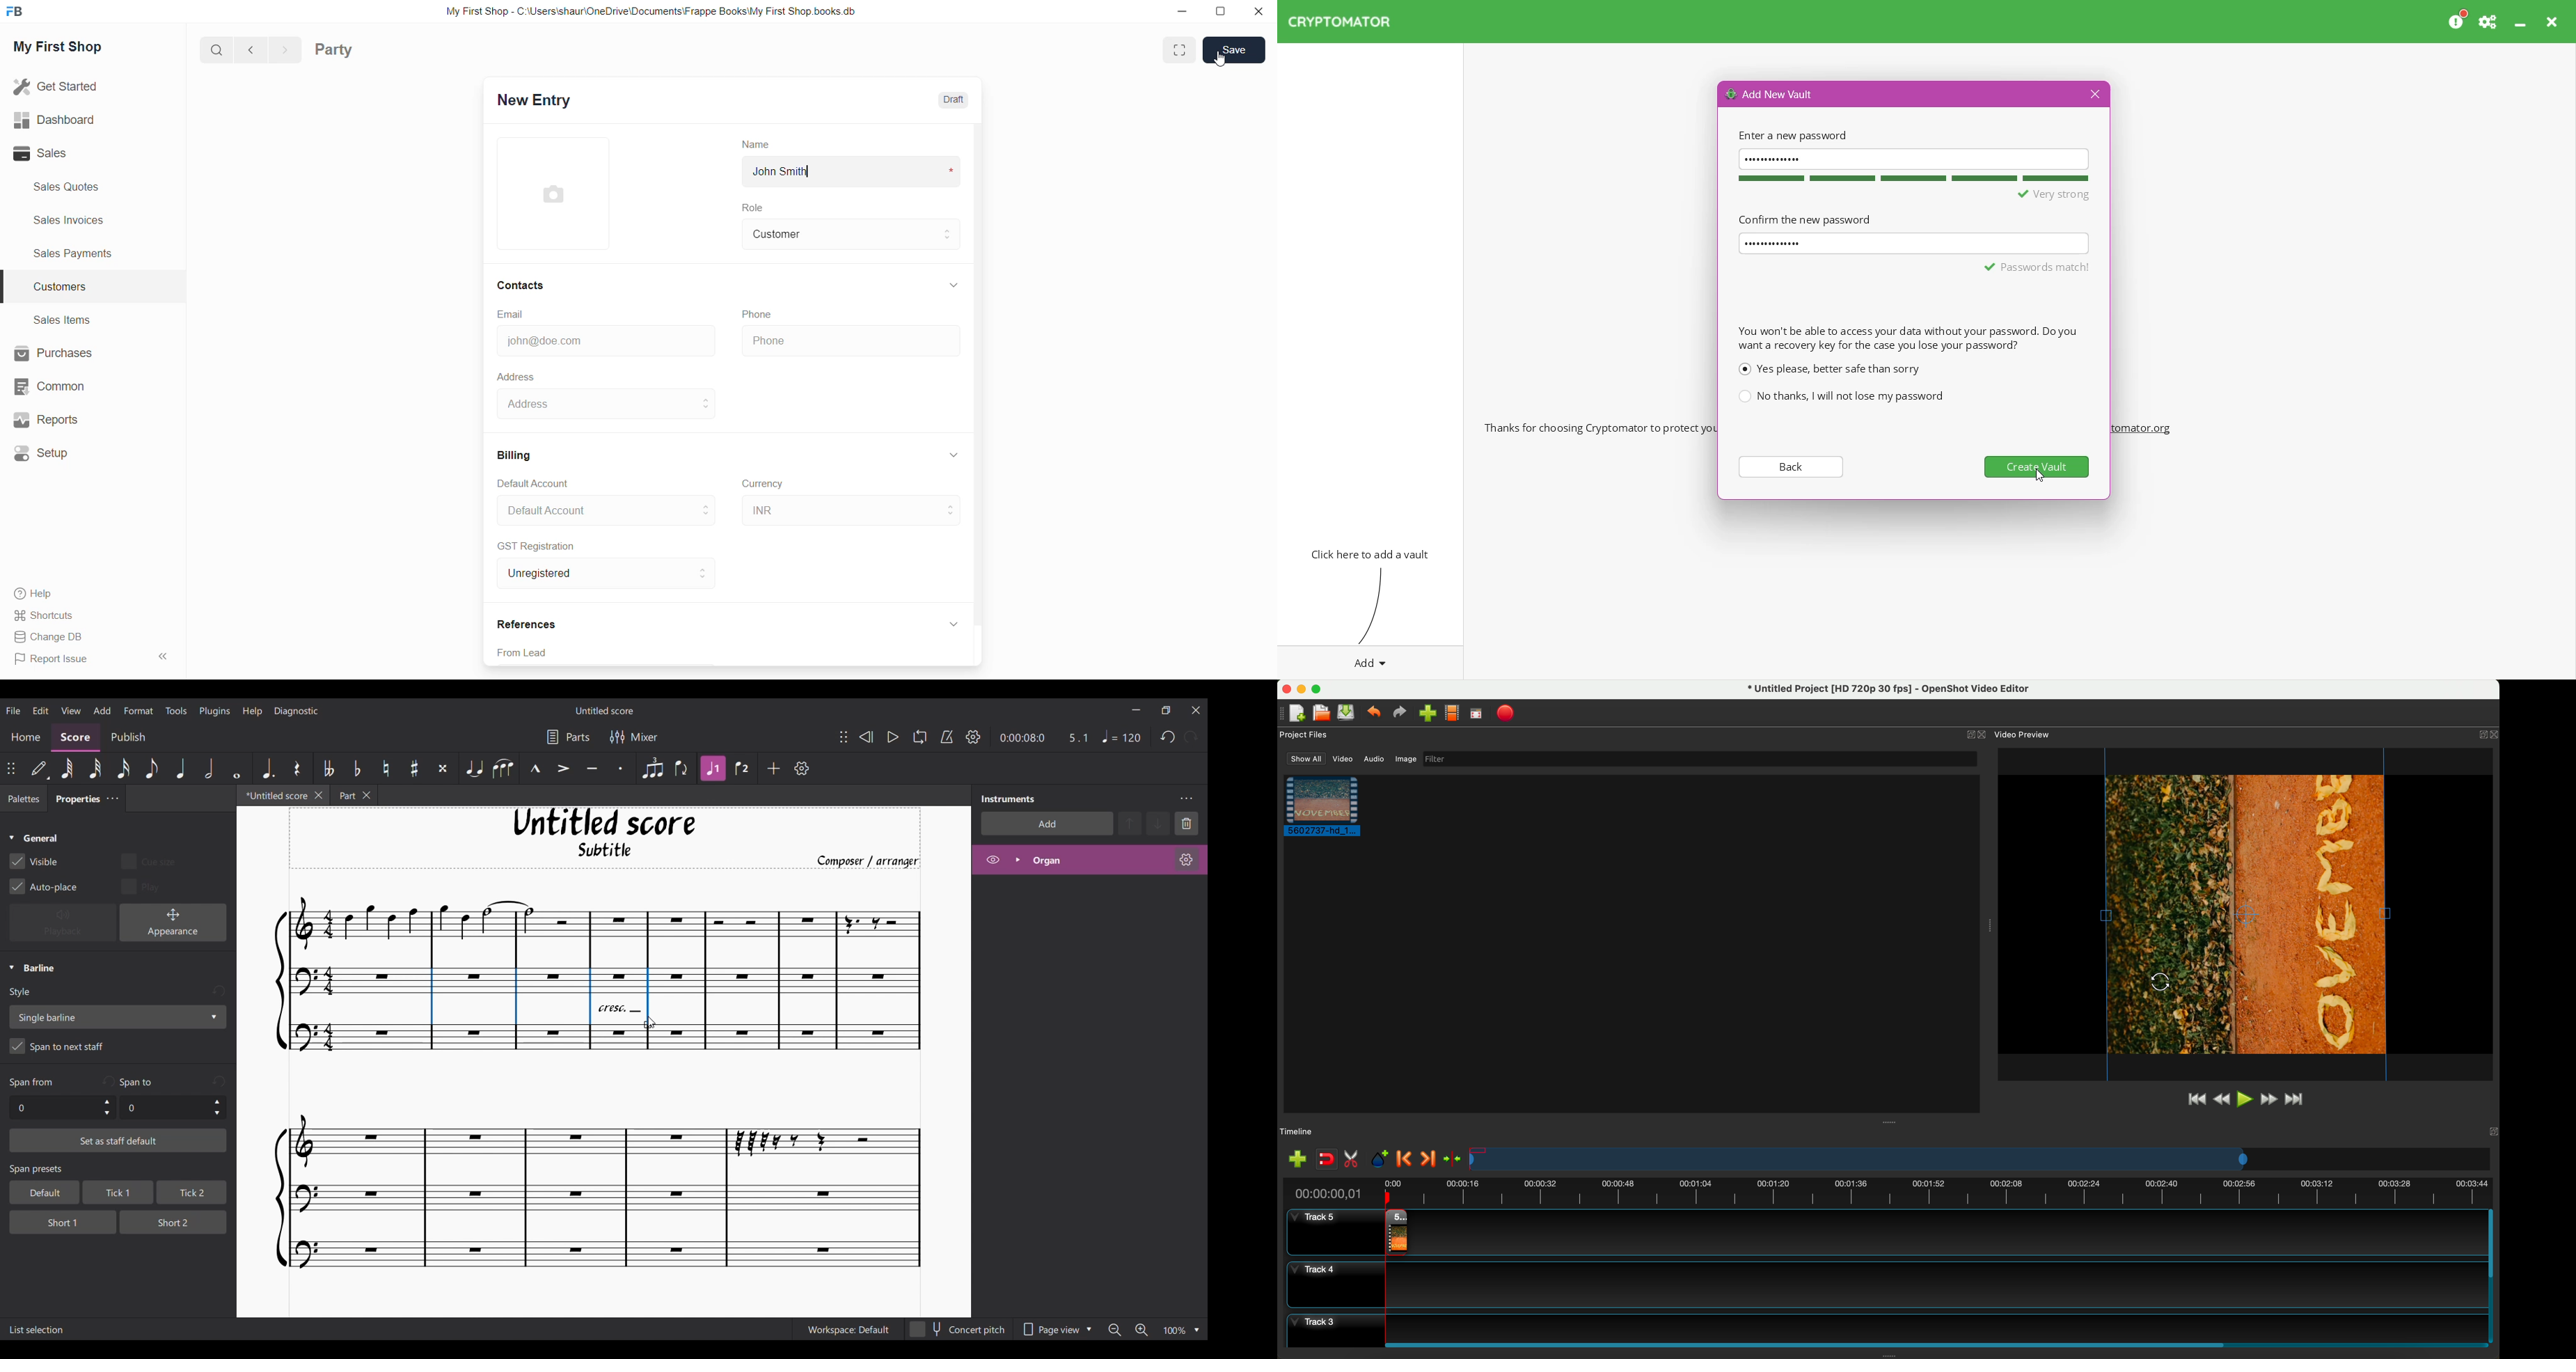 This screenshot has height=1372, width=2576. Describe the element at coordinates (601, 338) in the screenshot. I see `email Input box` at that location.